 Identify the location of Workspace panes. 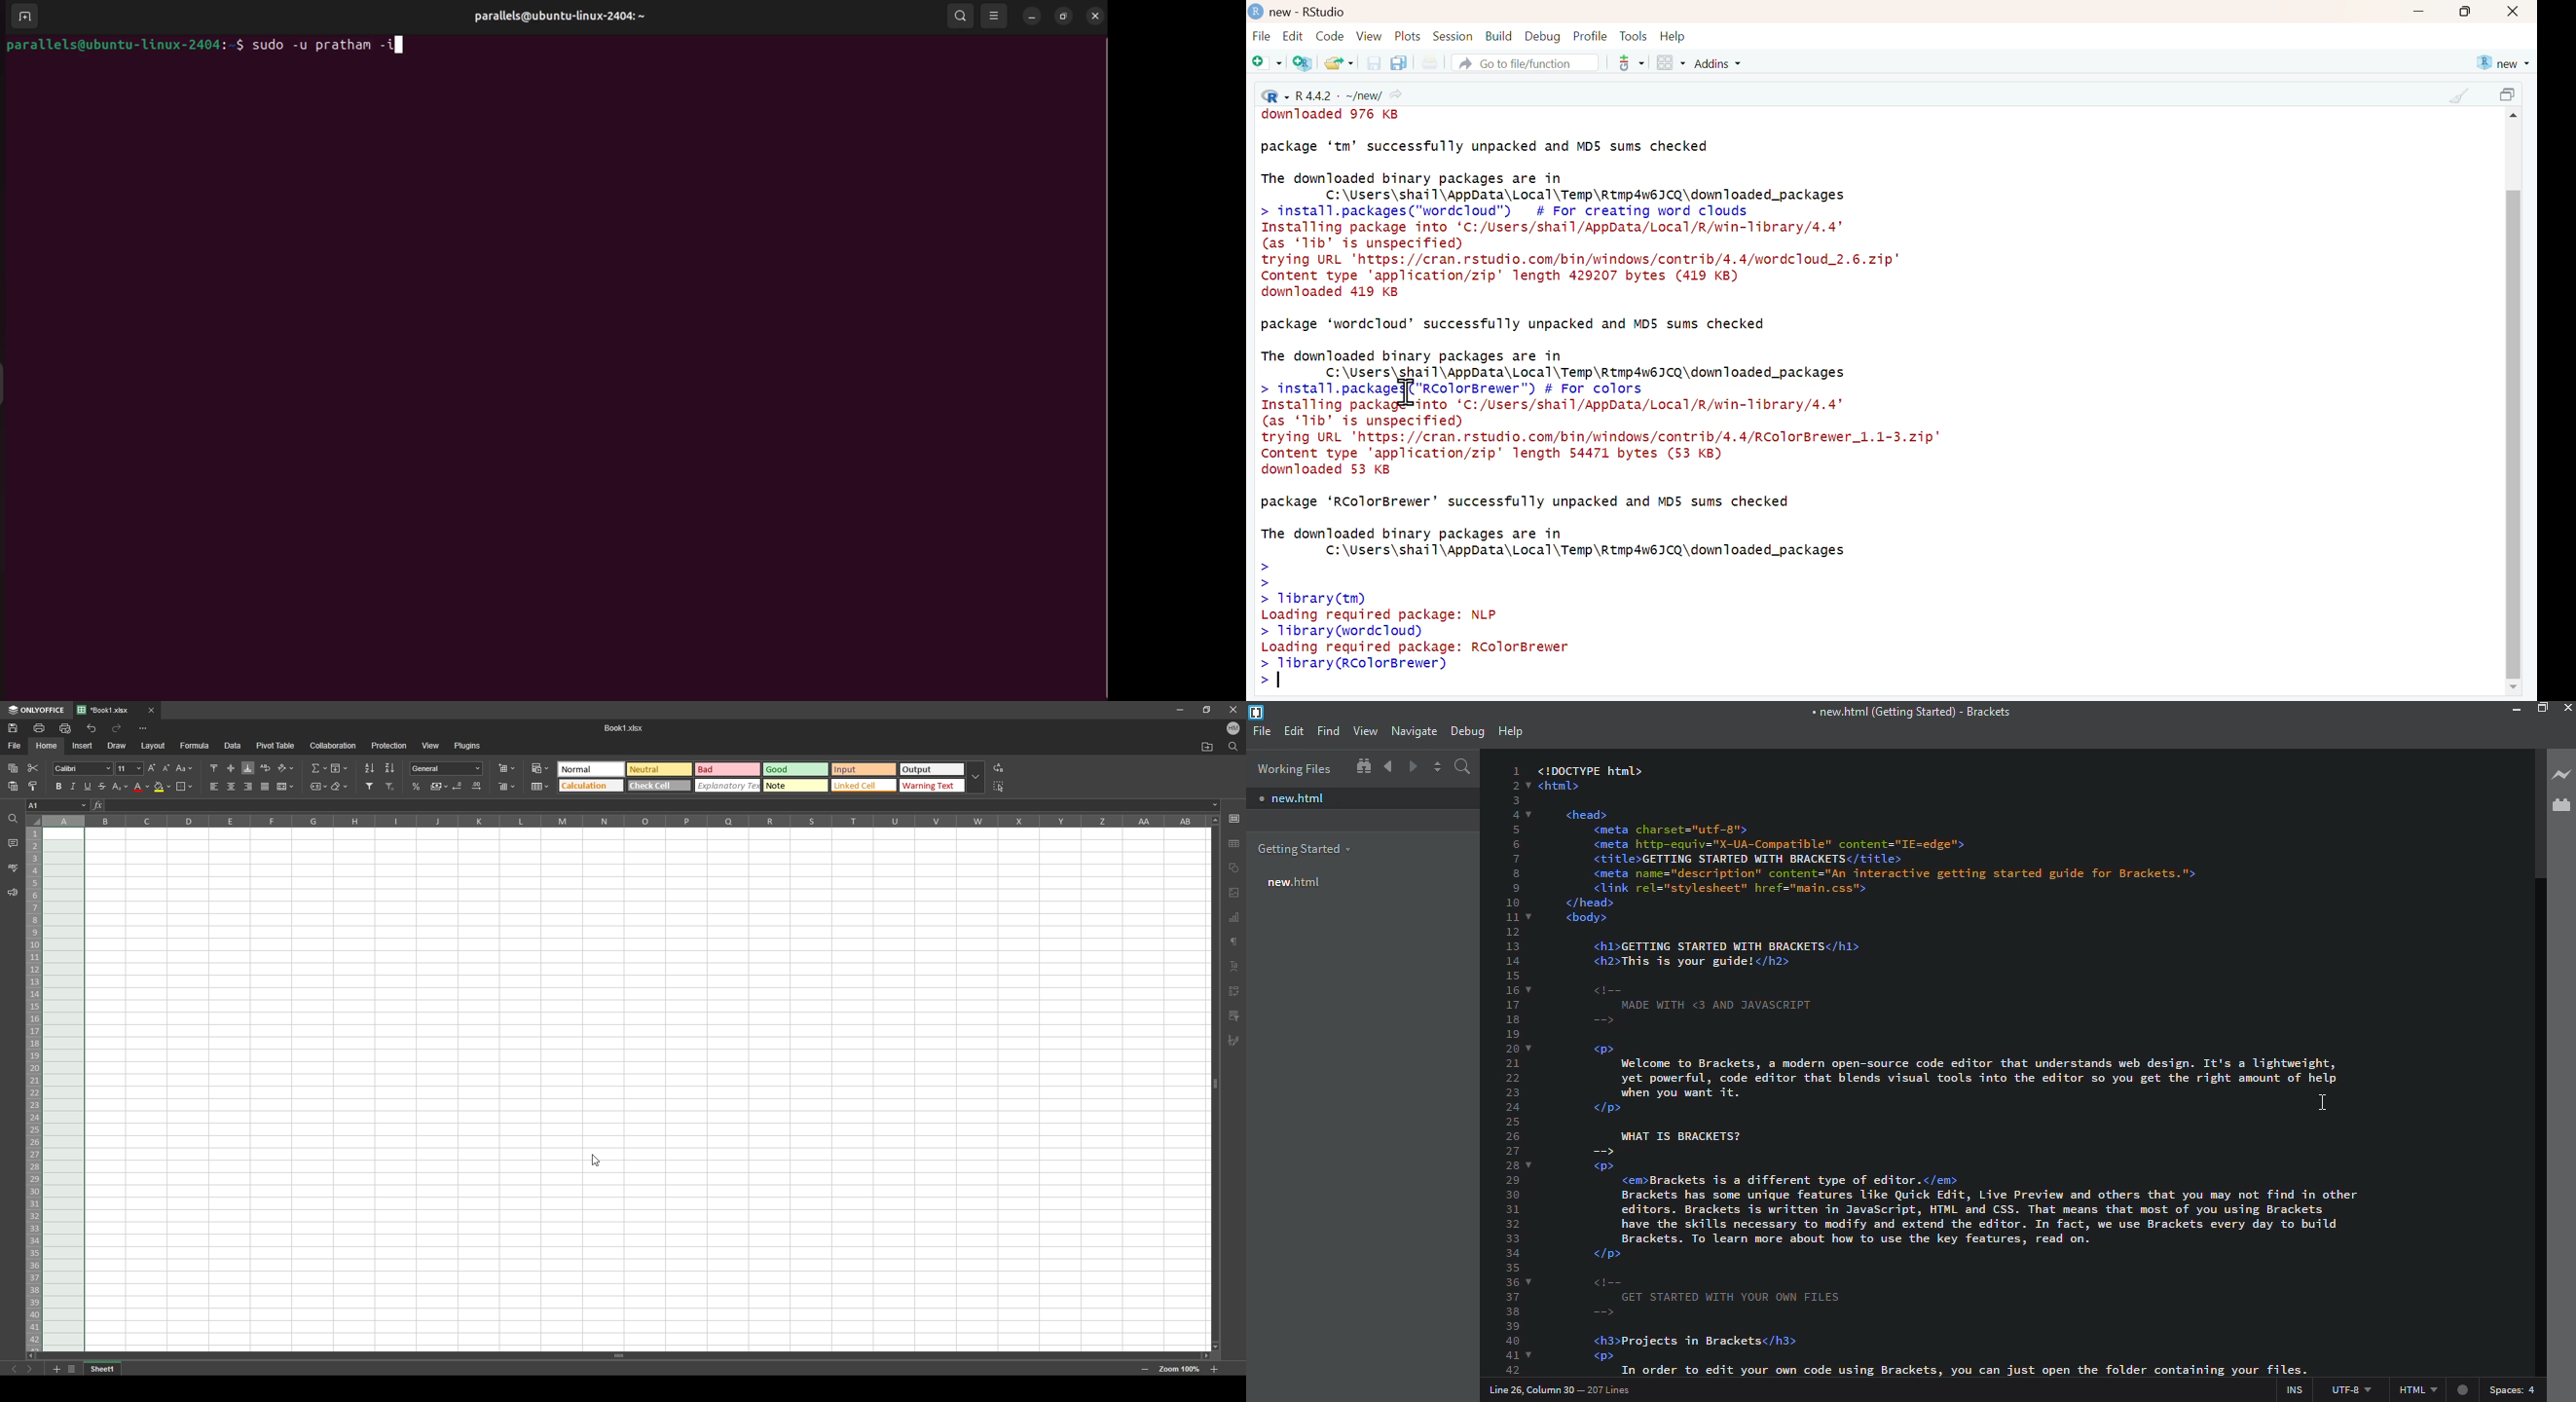
(1670, 63).